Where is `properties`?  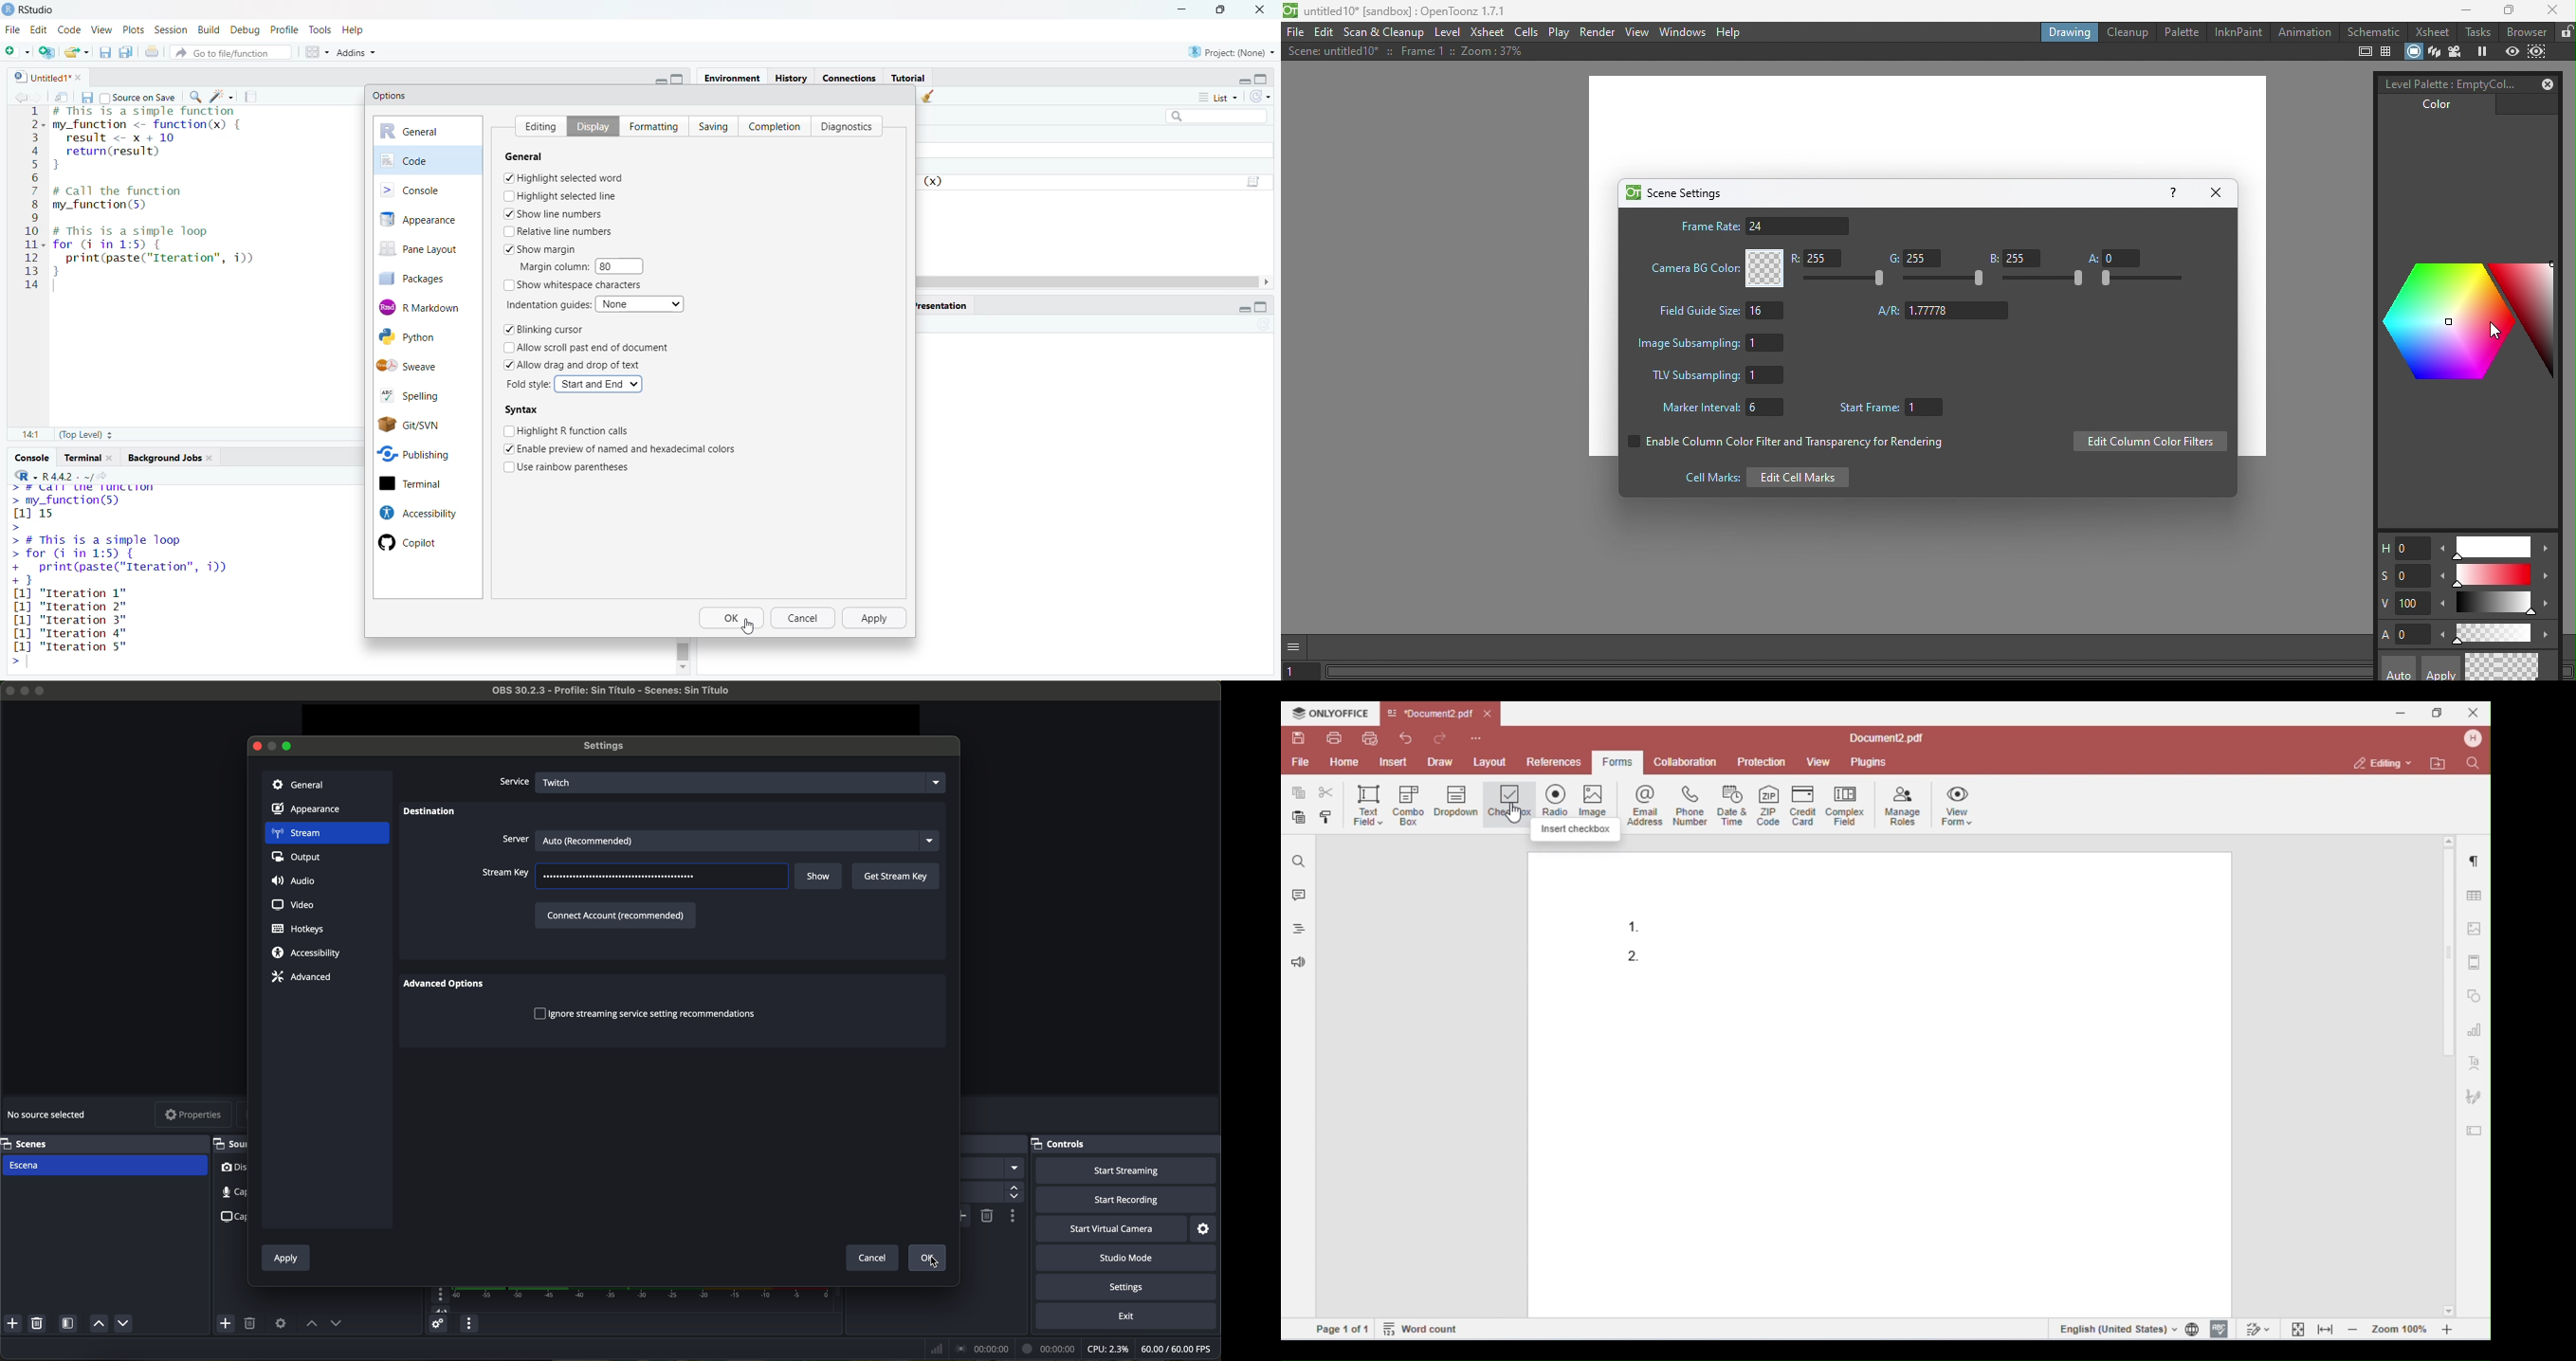
properties is located at coordinates (194, 1116).